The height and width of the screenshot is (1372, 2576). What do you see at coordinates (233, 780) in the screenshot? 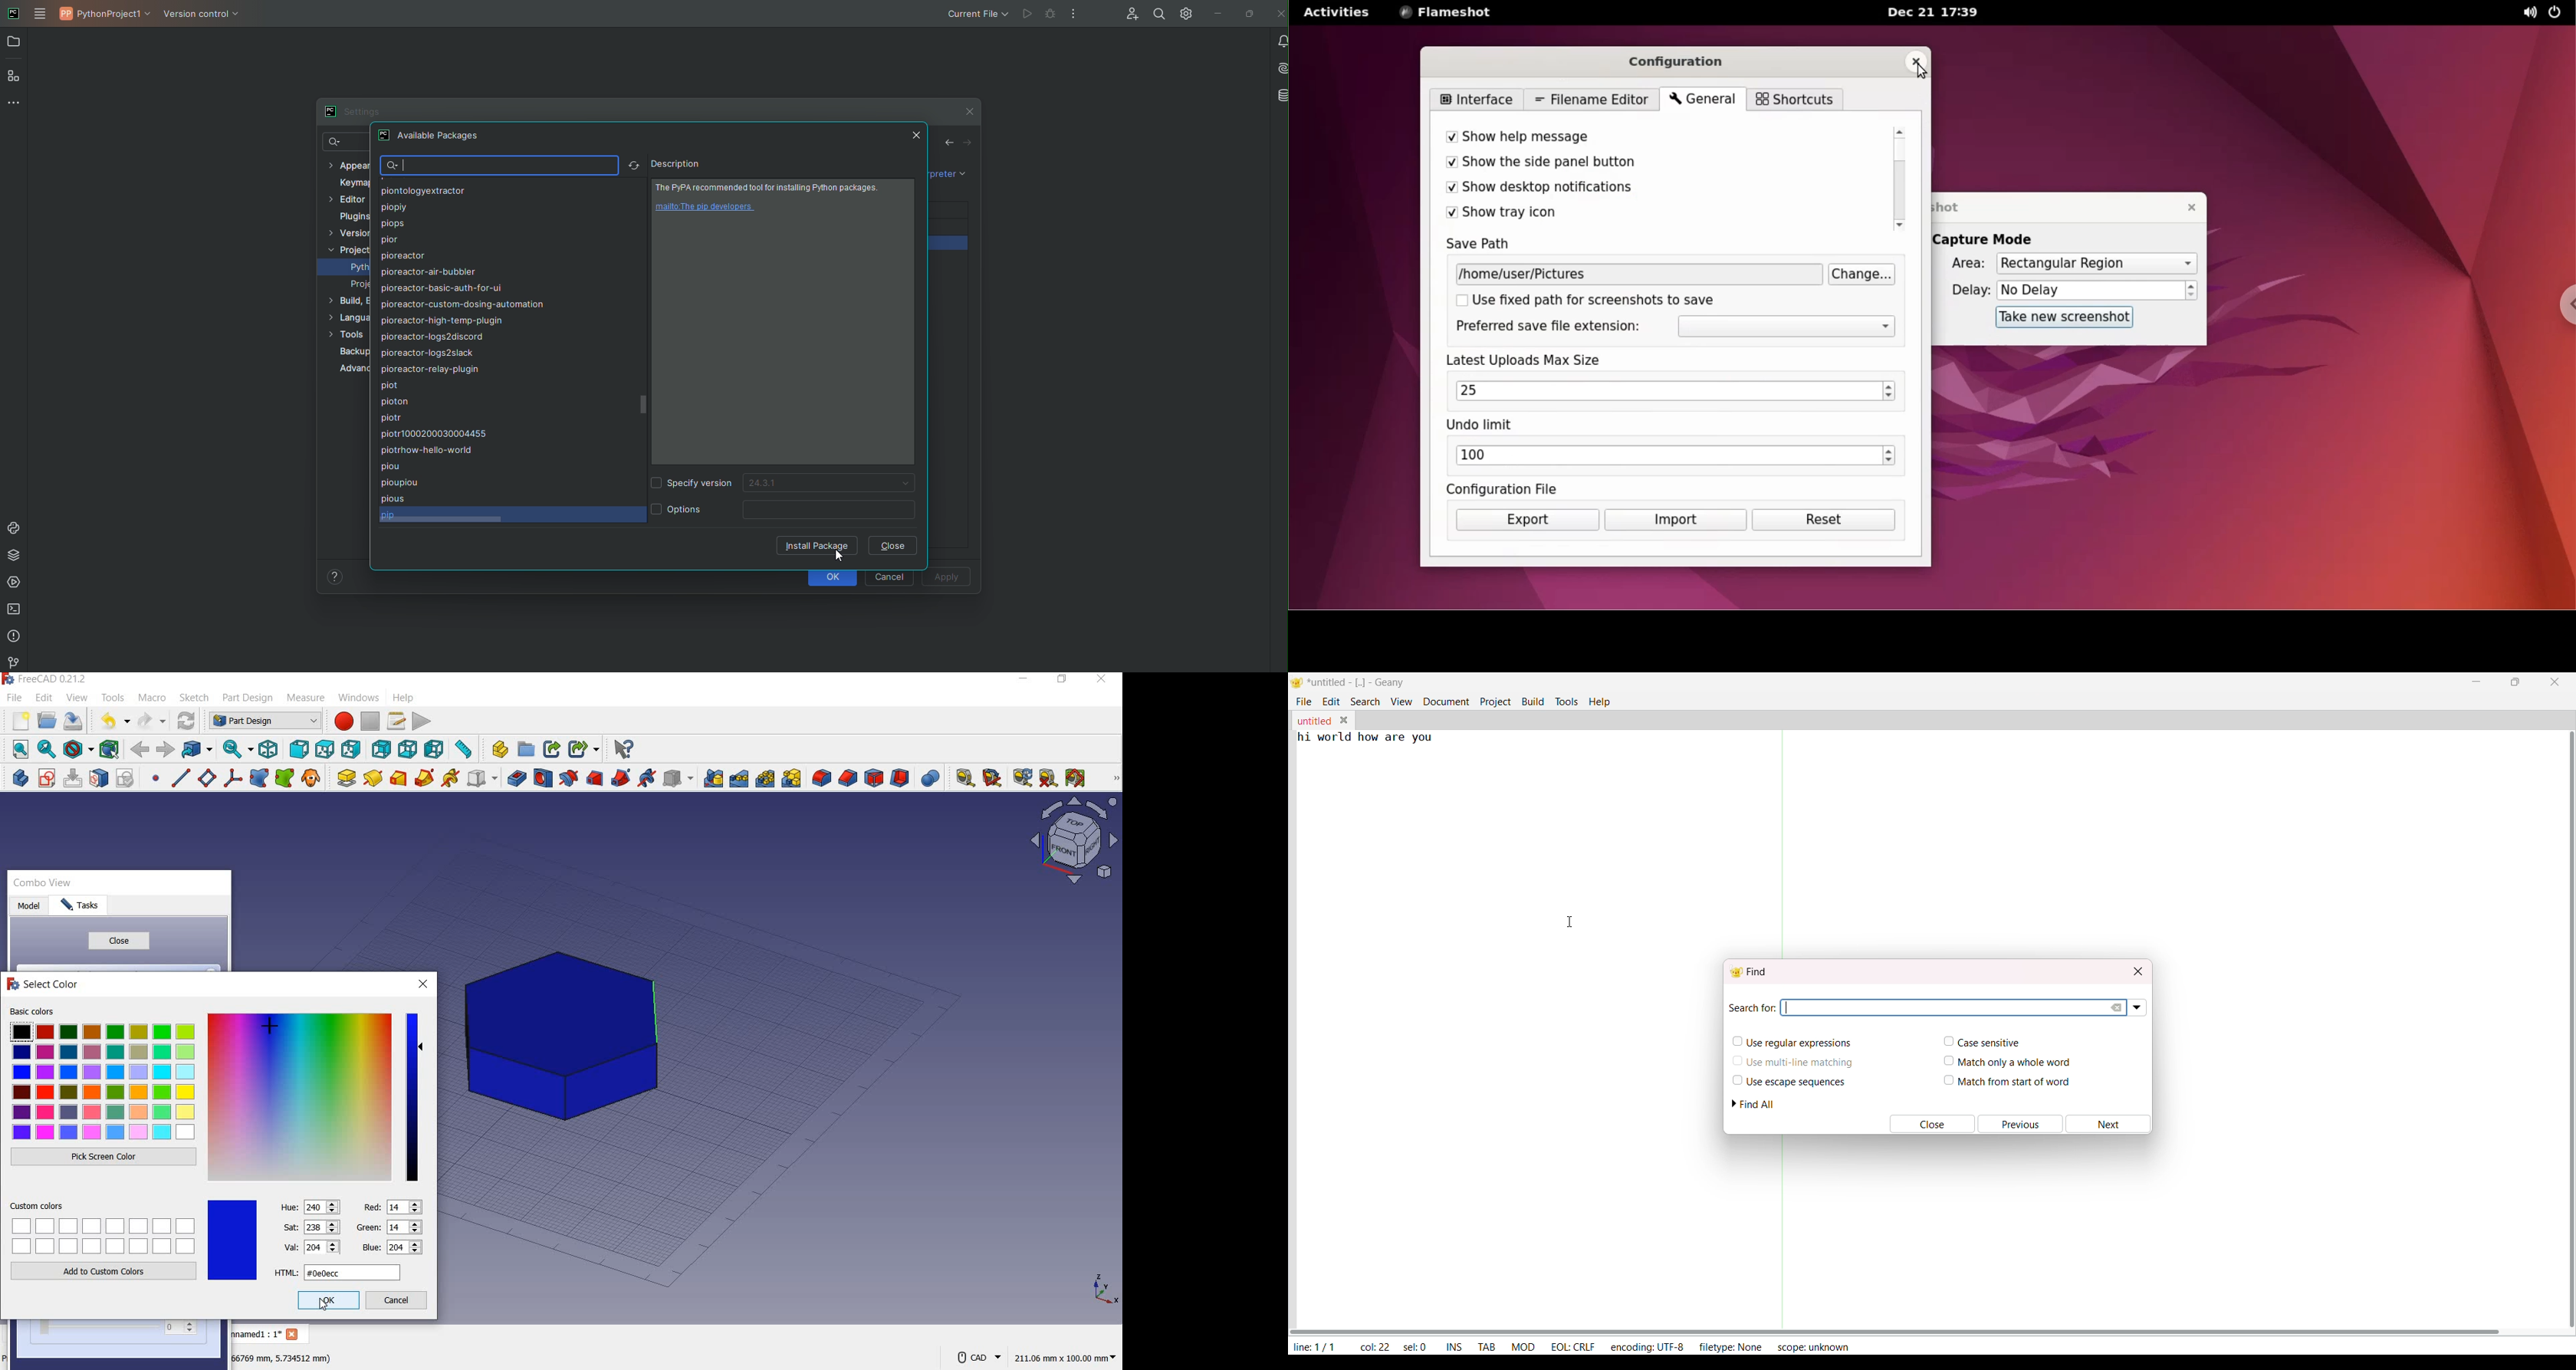
I see `create a local coordinate system` at bounding box center [233, 780].